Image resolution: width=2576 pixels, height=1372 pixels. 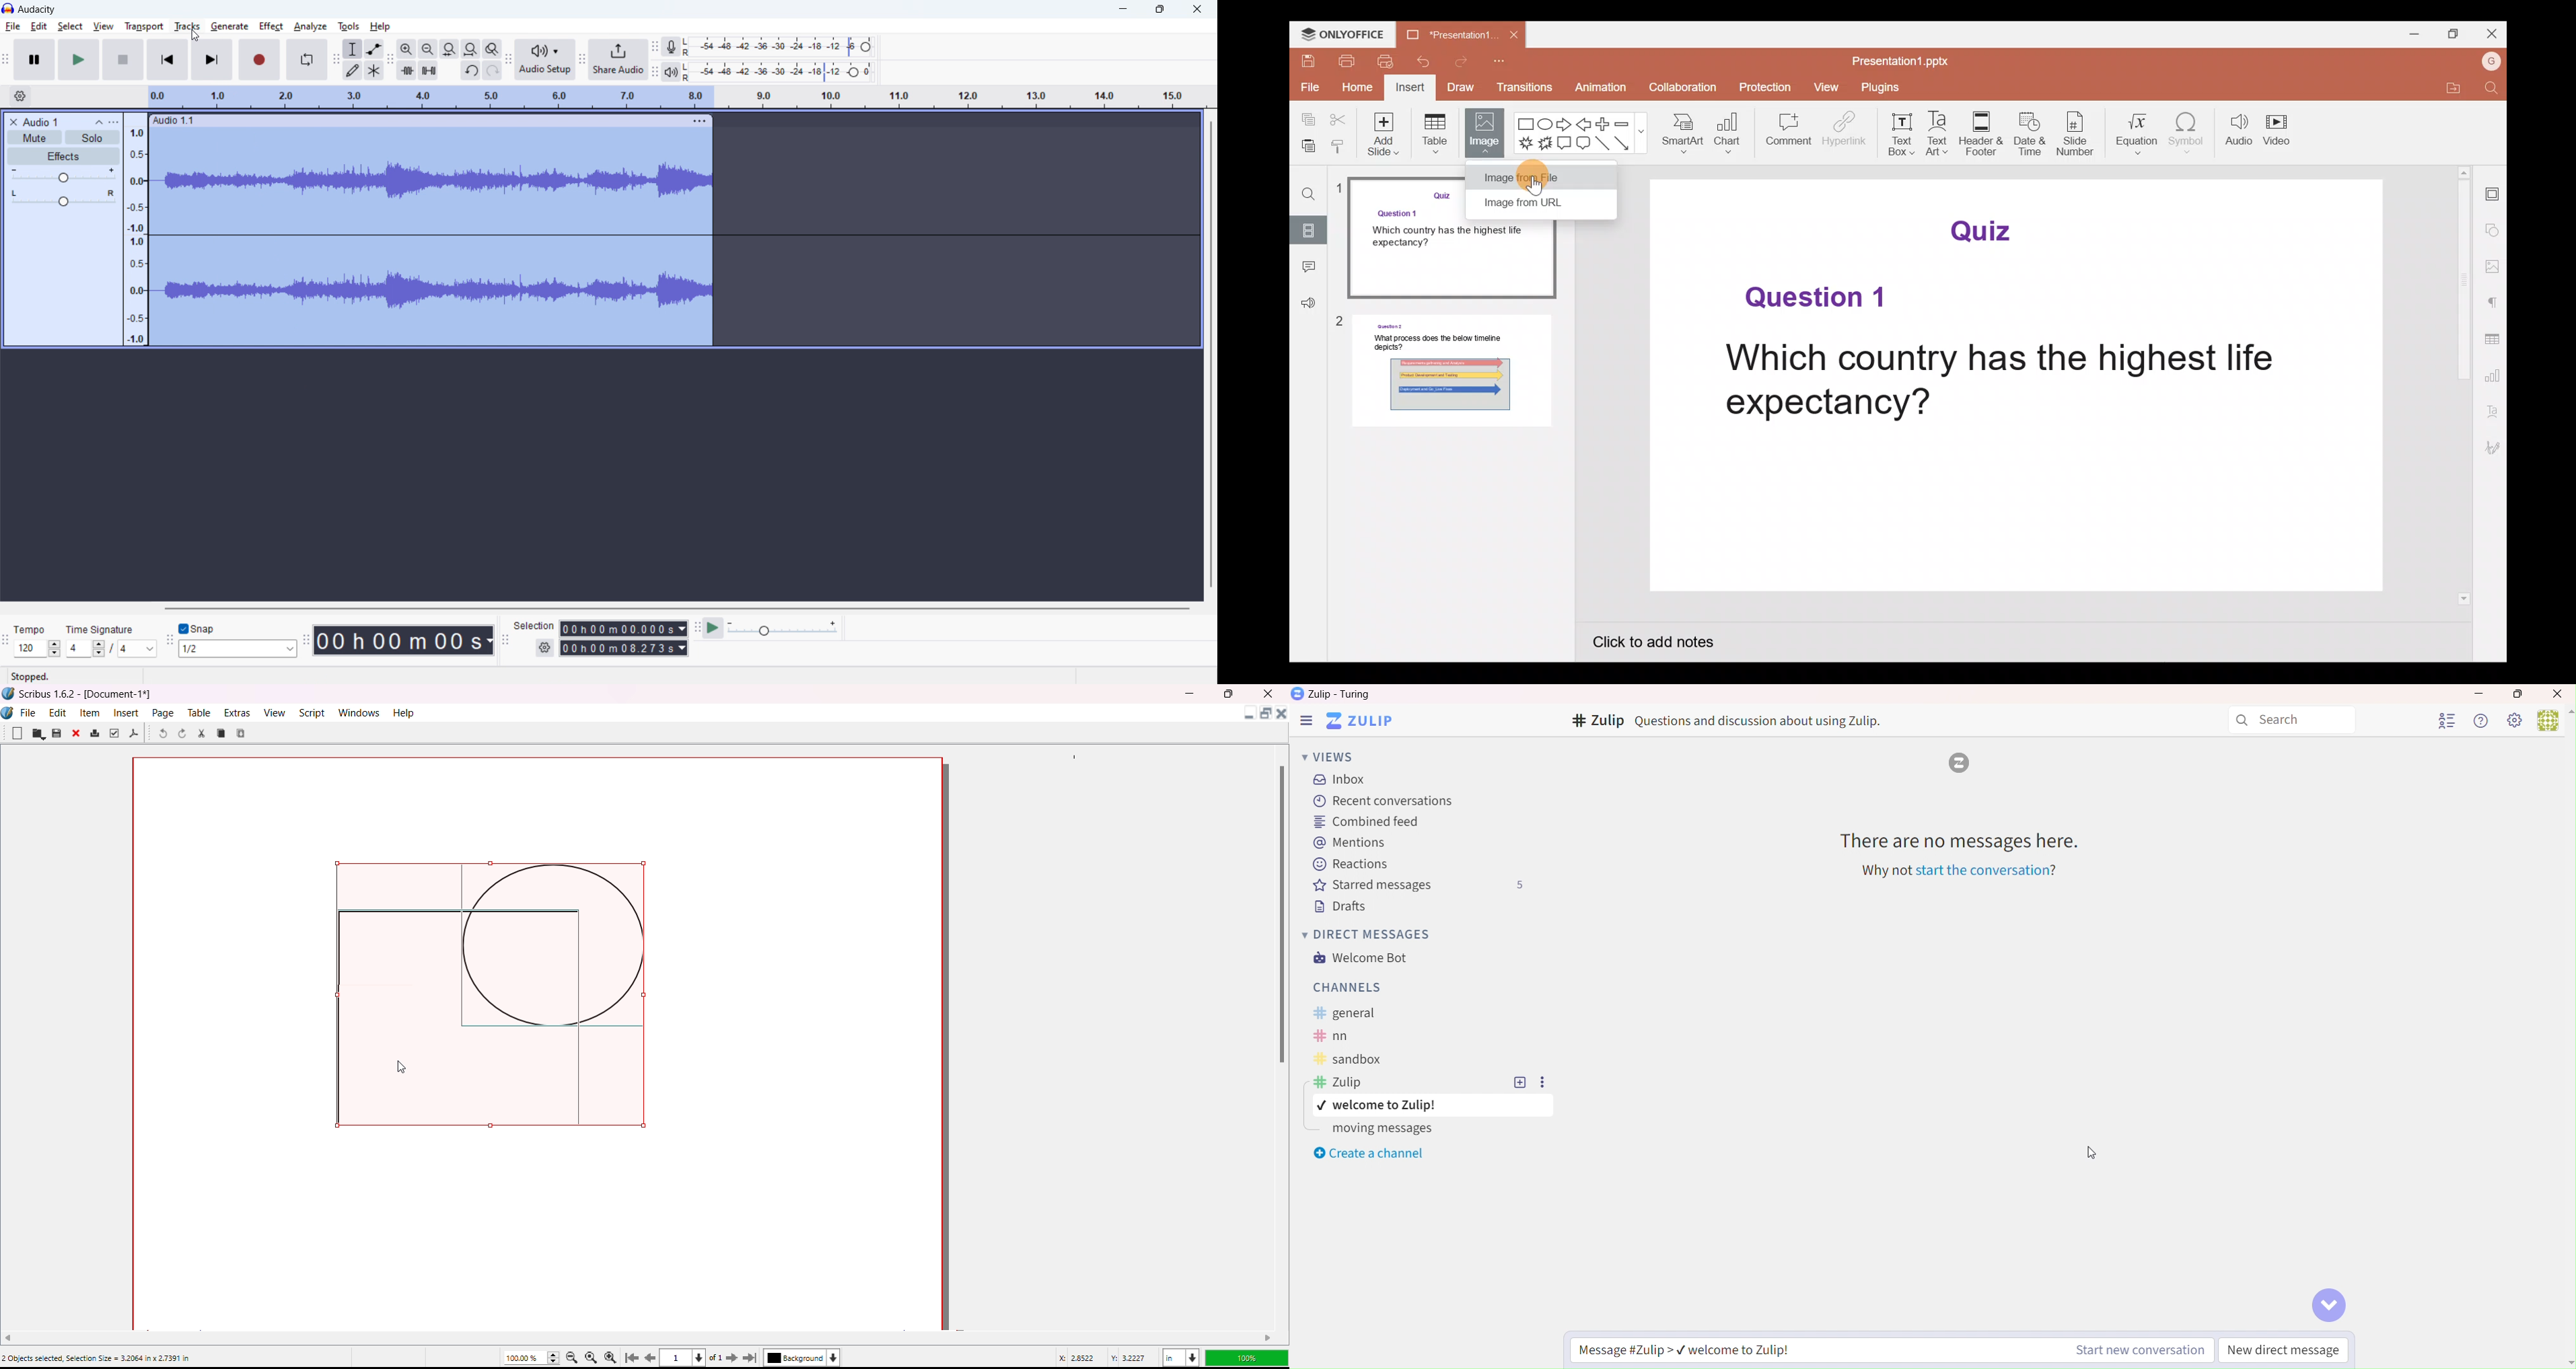 What do you see at coordinates (1281, 716) in the screenshot?
I see `Close Document` at bounding box center [1281, 716].